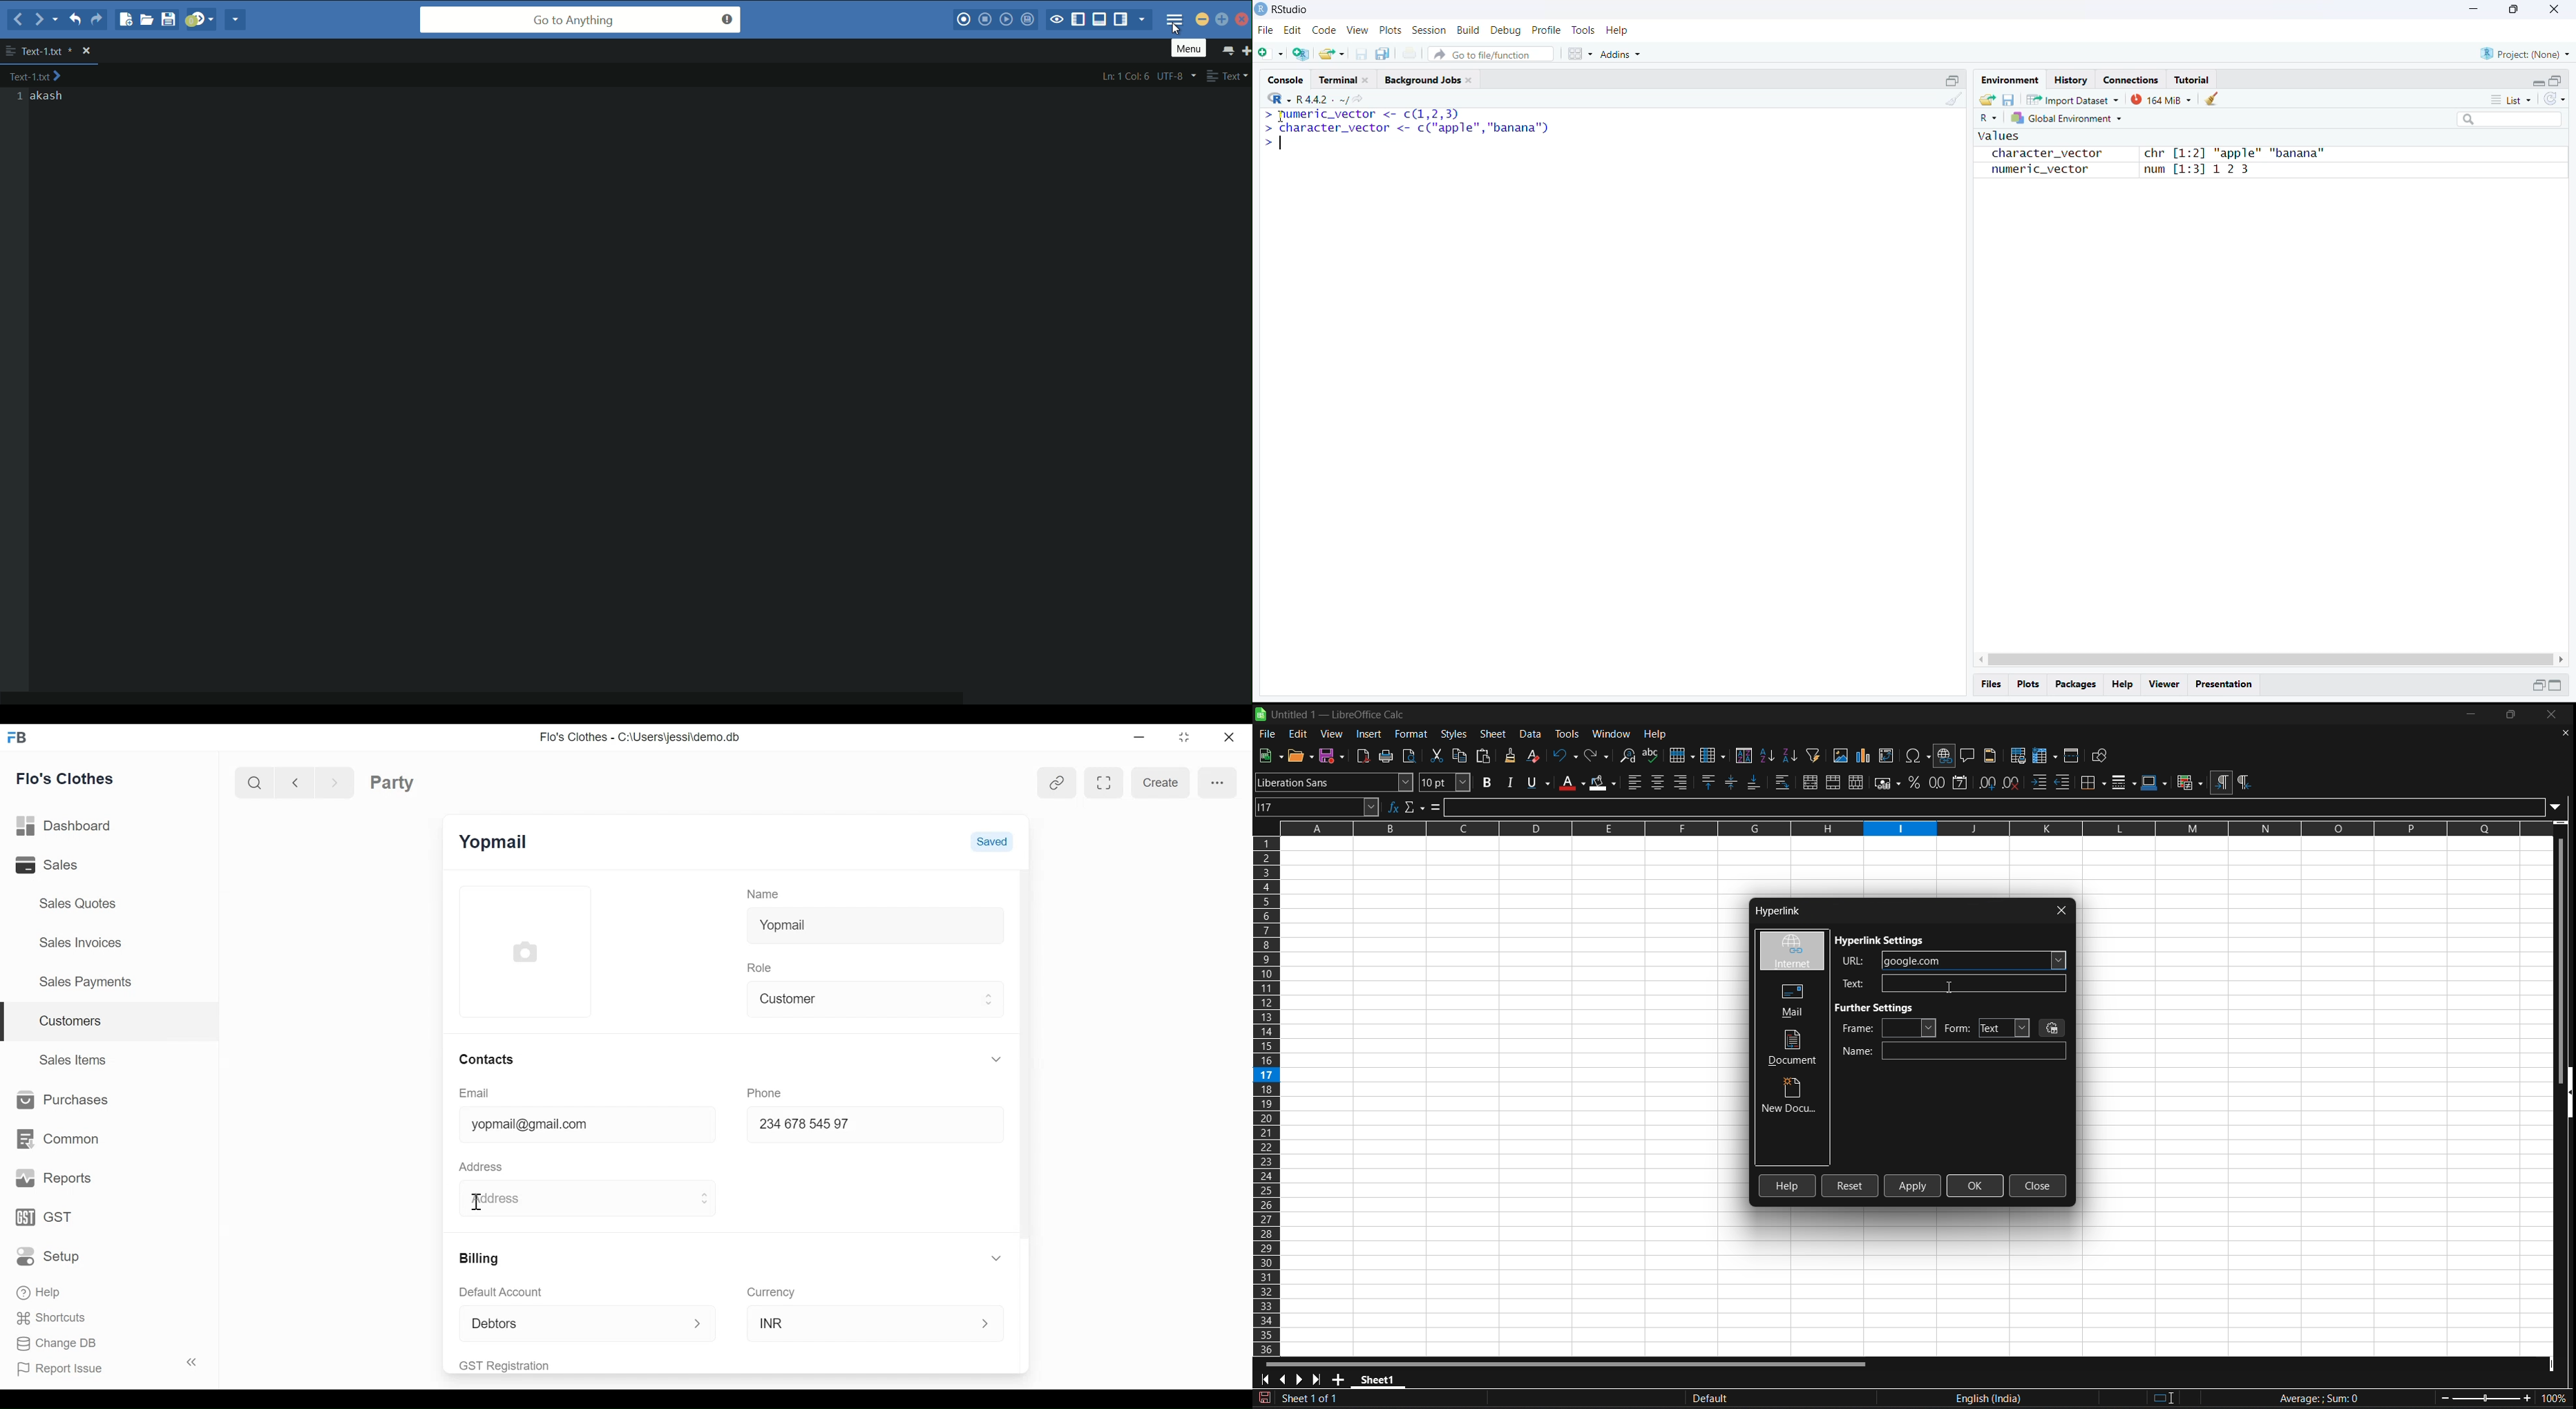 The image size is (2576, 1428). I want to click on file, so click(1268, 735).